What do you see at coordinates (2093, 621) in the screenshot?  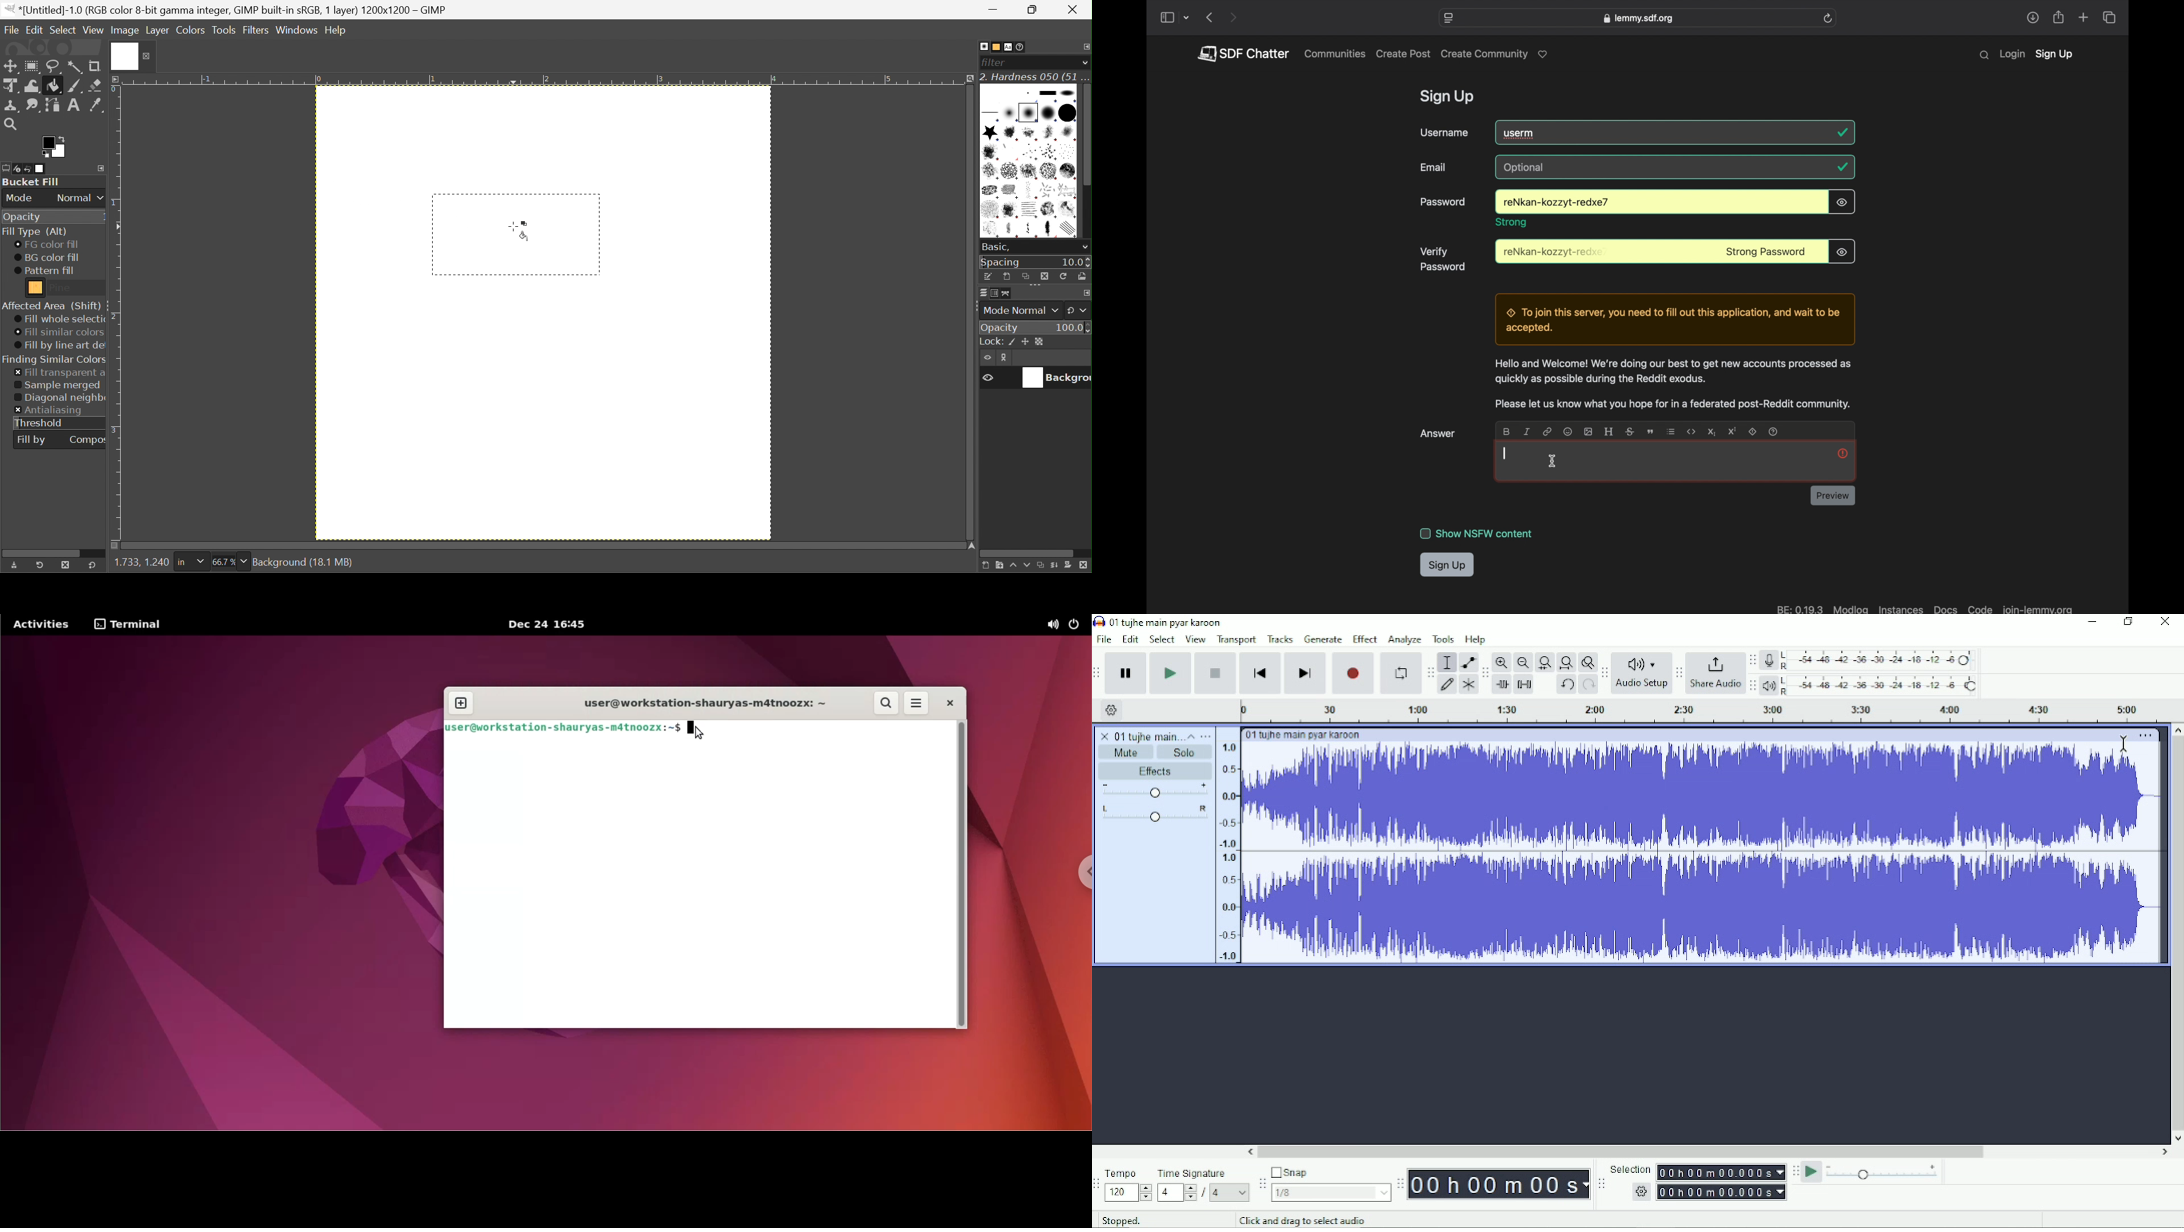 I see `Minimize` at bounding box center [2093, 621].